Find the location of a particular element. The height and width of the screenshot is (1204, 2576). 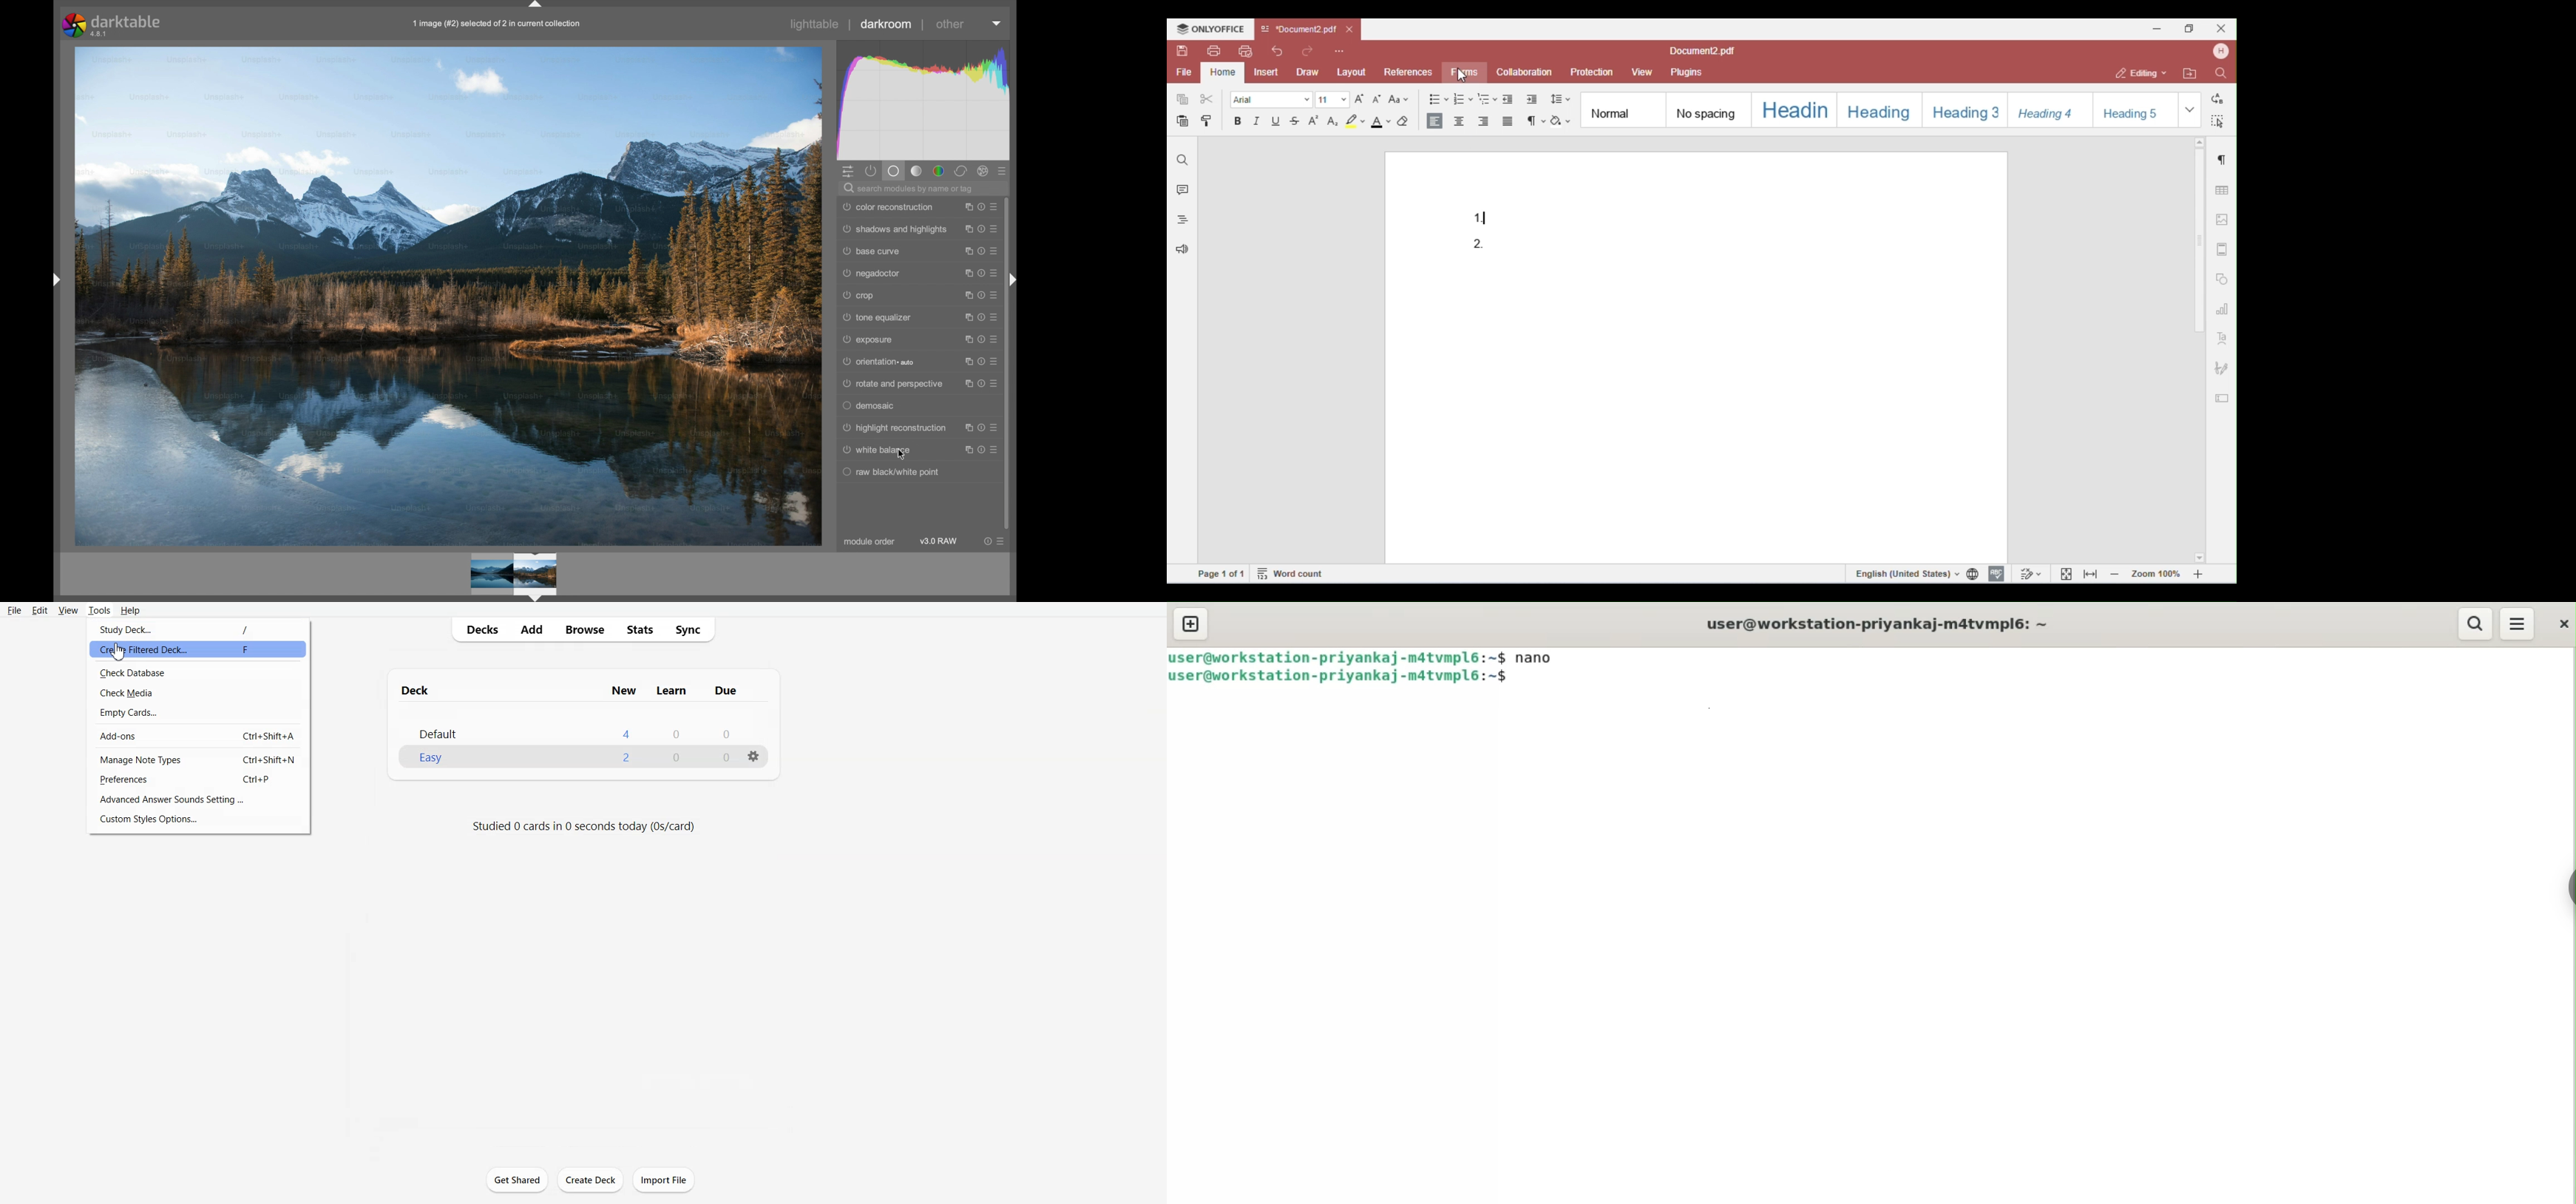

histogram is located at coordinates (923, 99).